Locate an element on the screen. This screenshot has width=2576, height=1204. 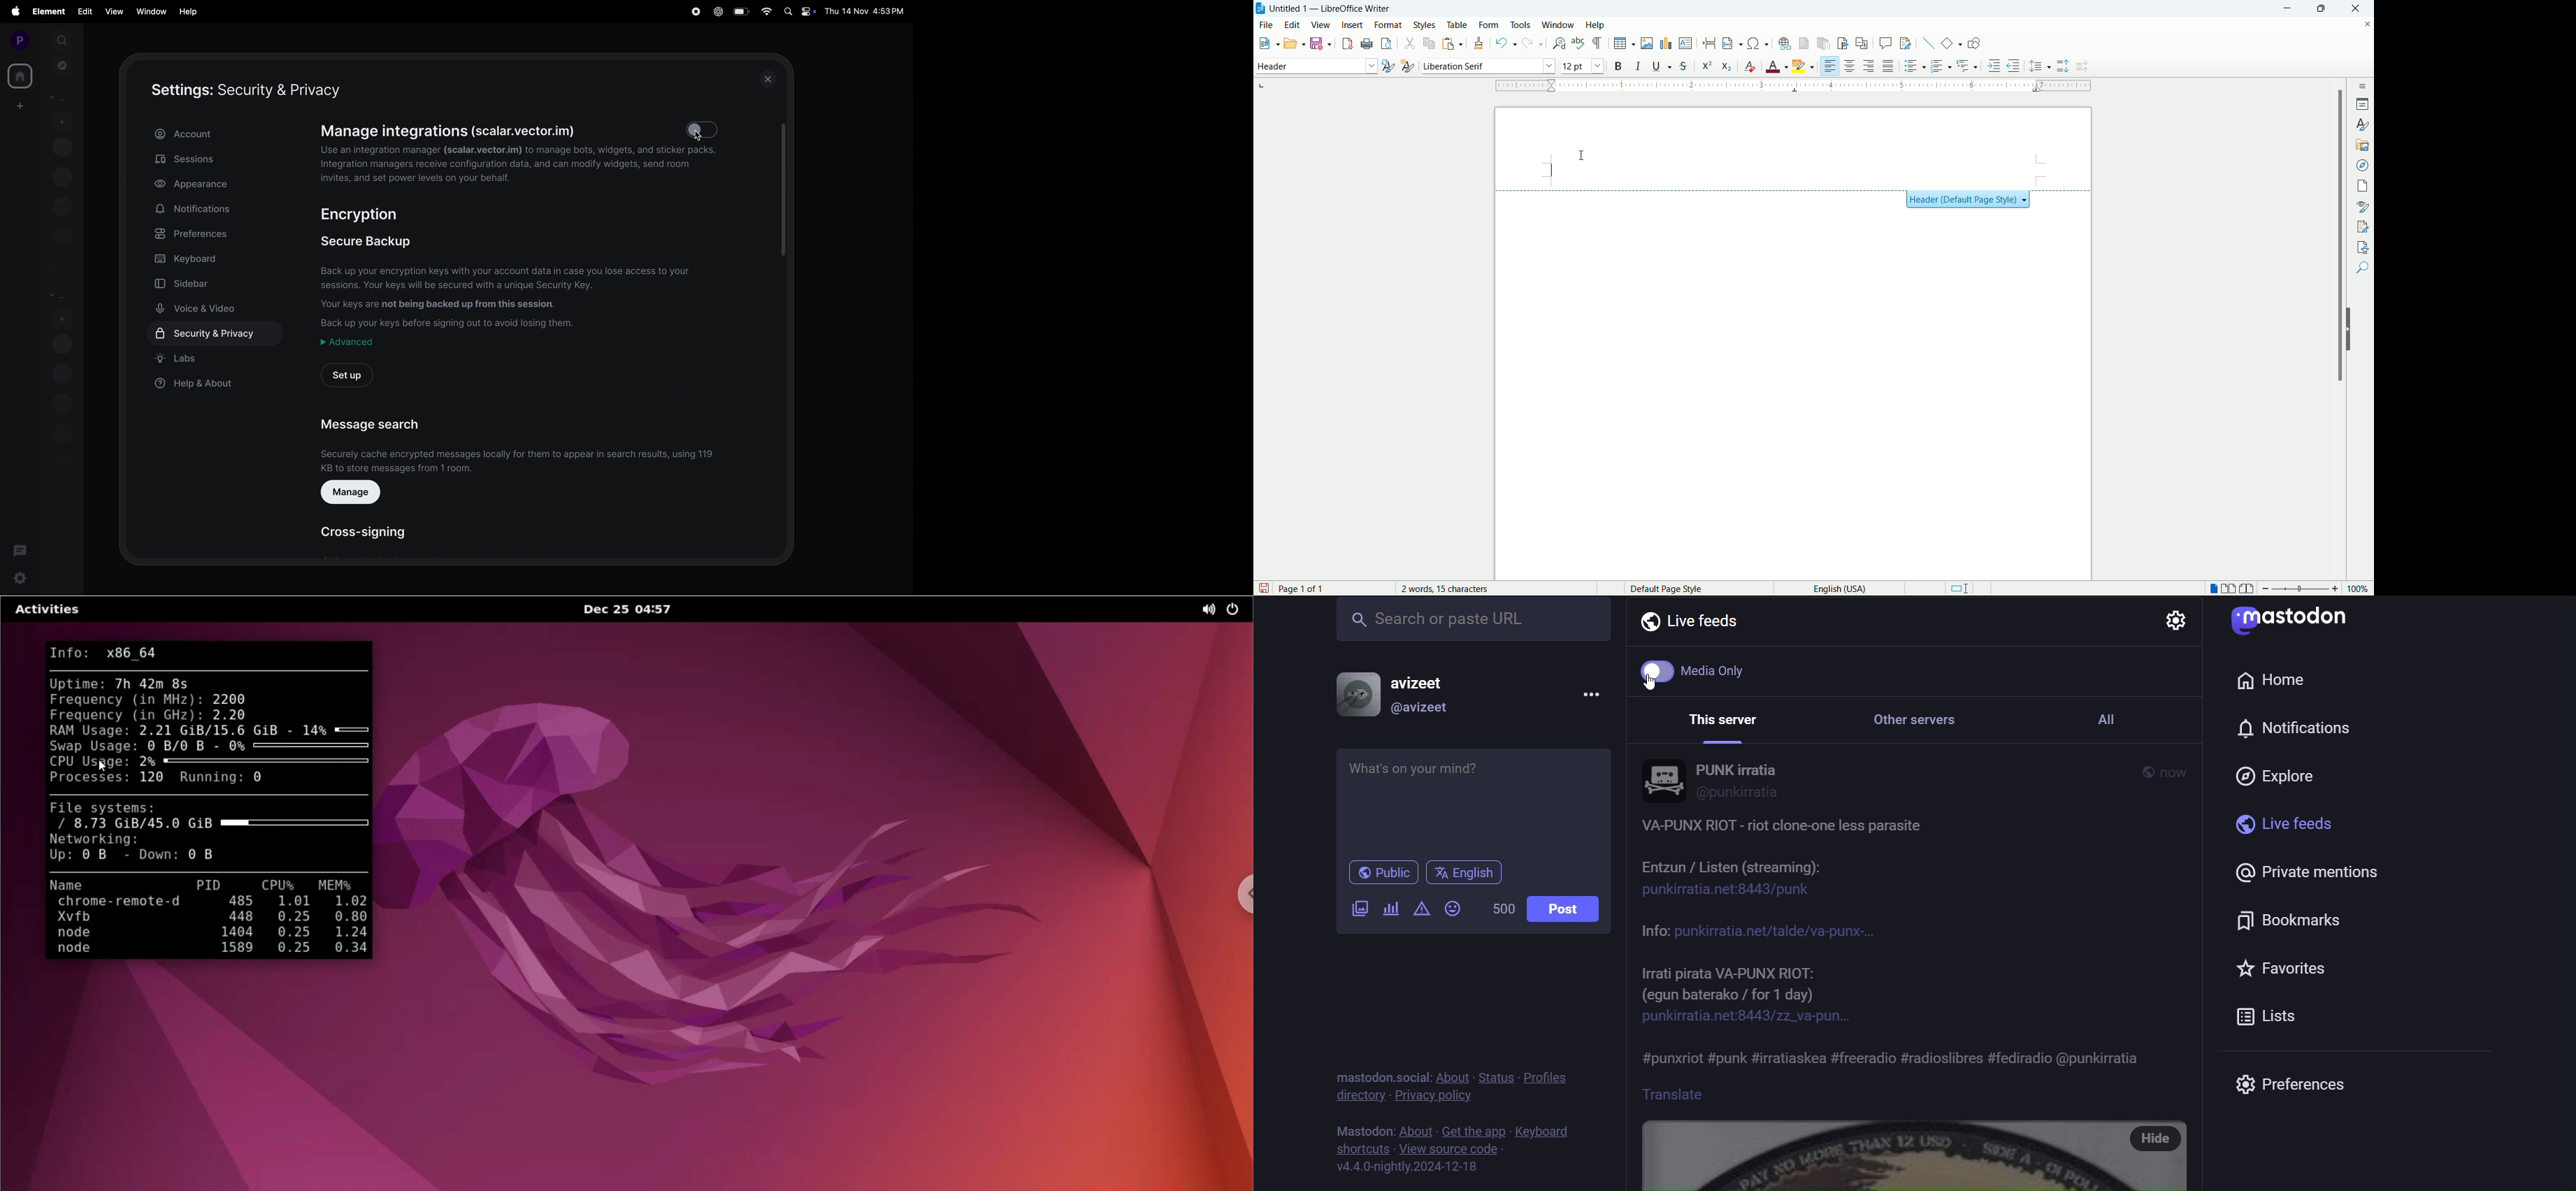
single page view is located at coordinates (2214, 588).